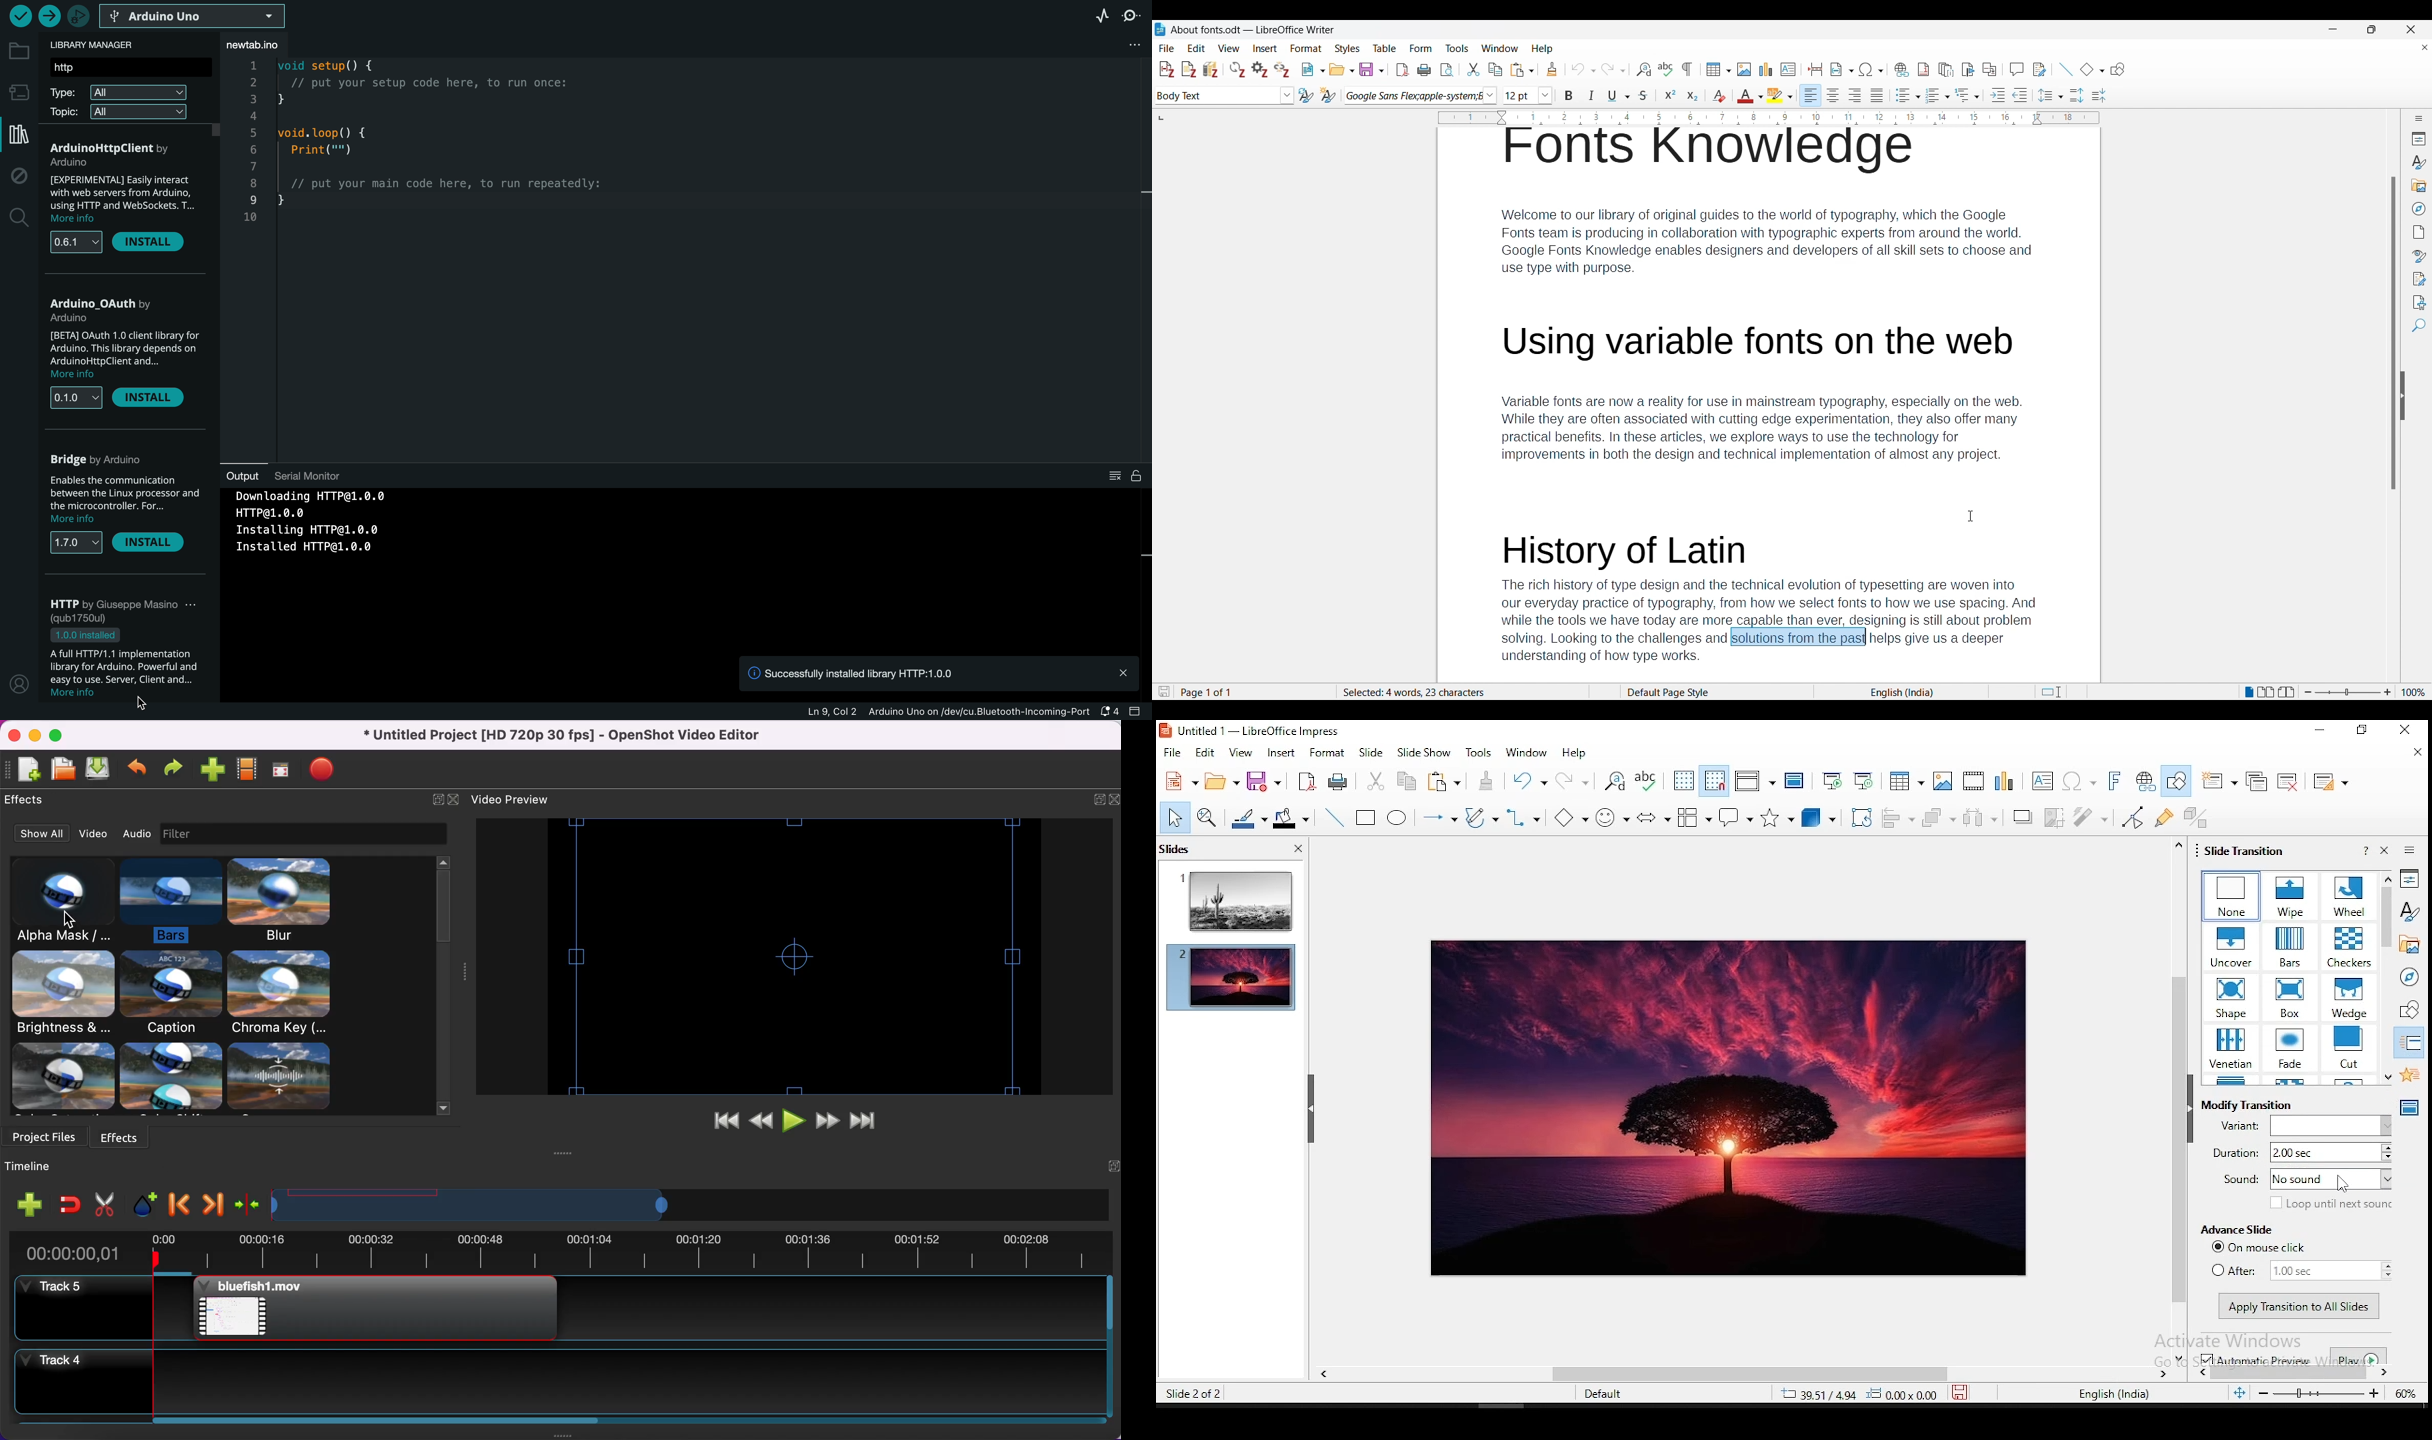 The width and height of the screenshot is (2436, 1456). I want to click on transition effects, so click(2232, 997).